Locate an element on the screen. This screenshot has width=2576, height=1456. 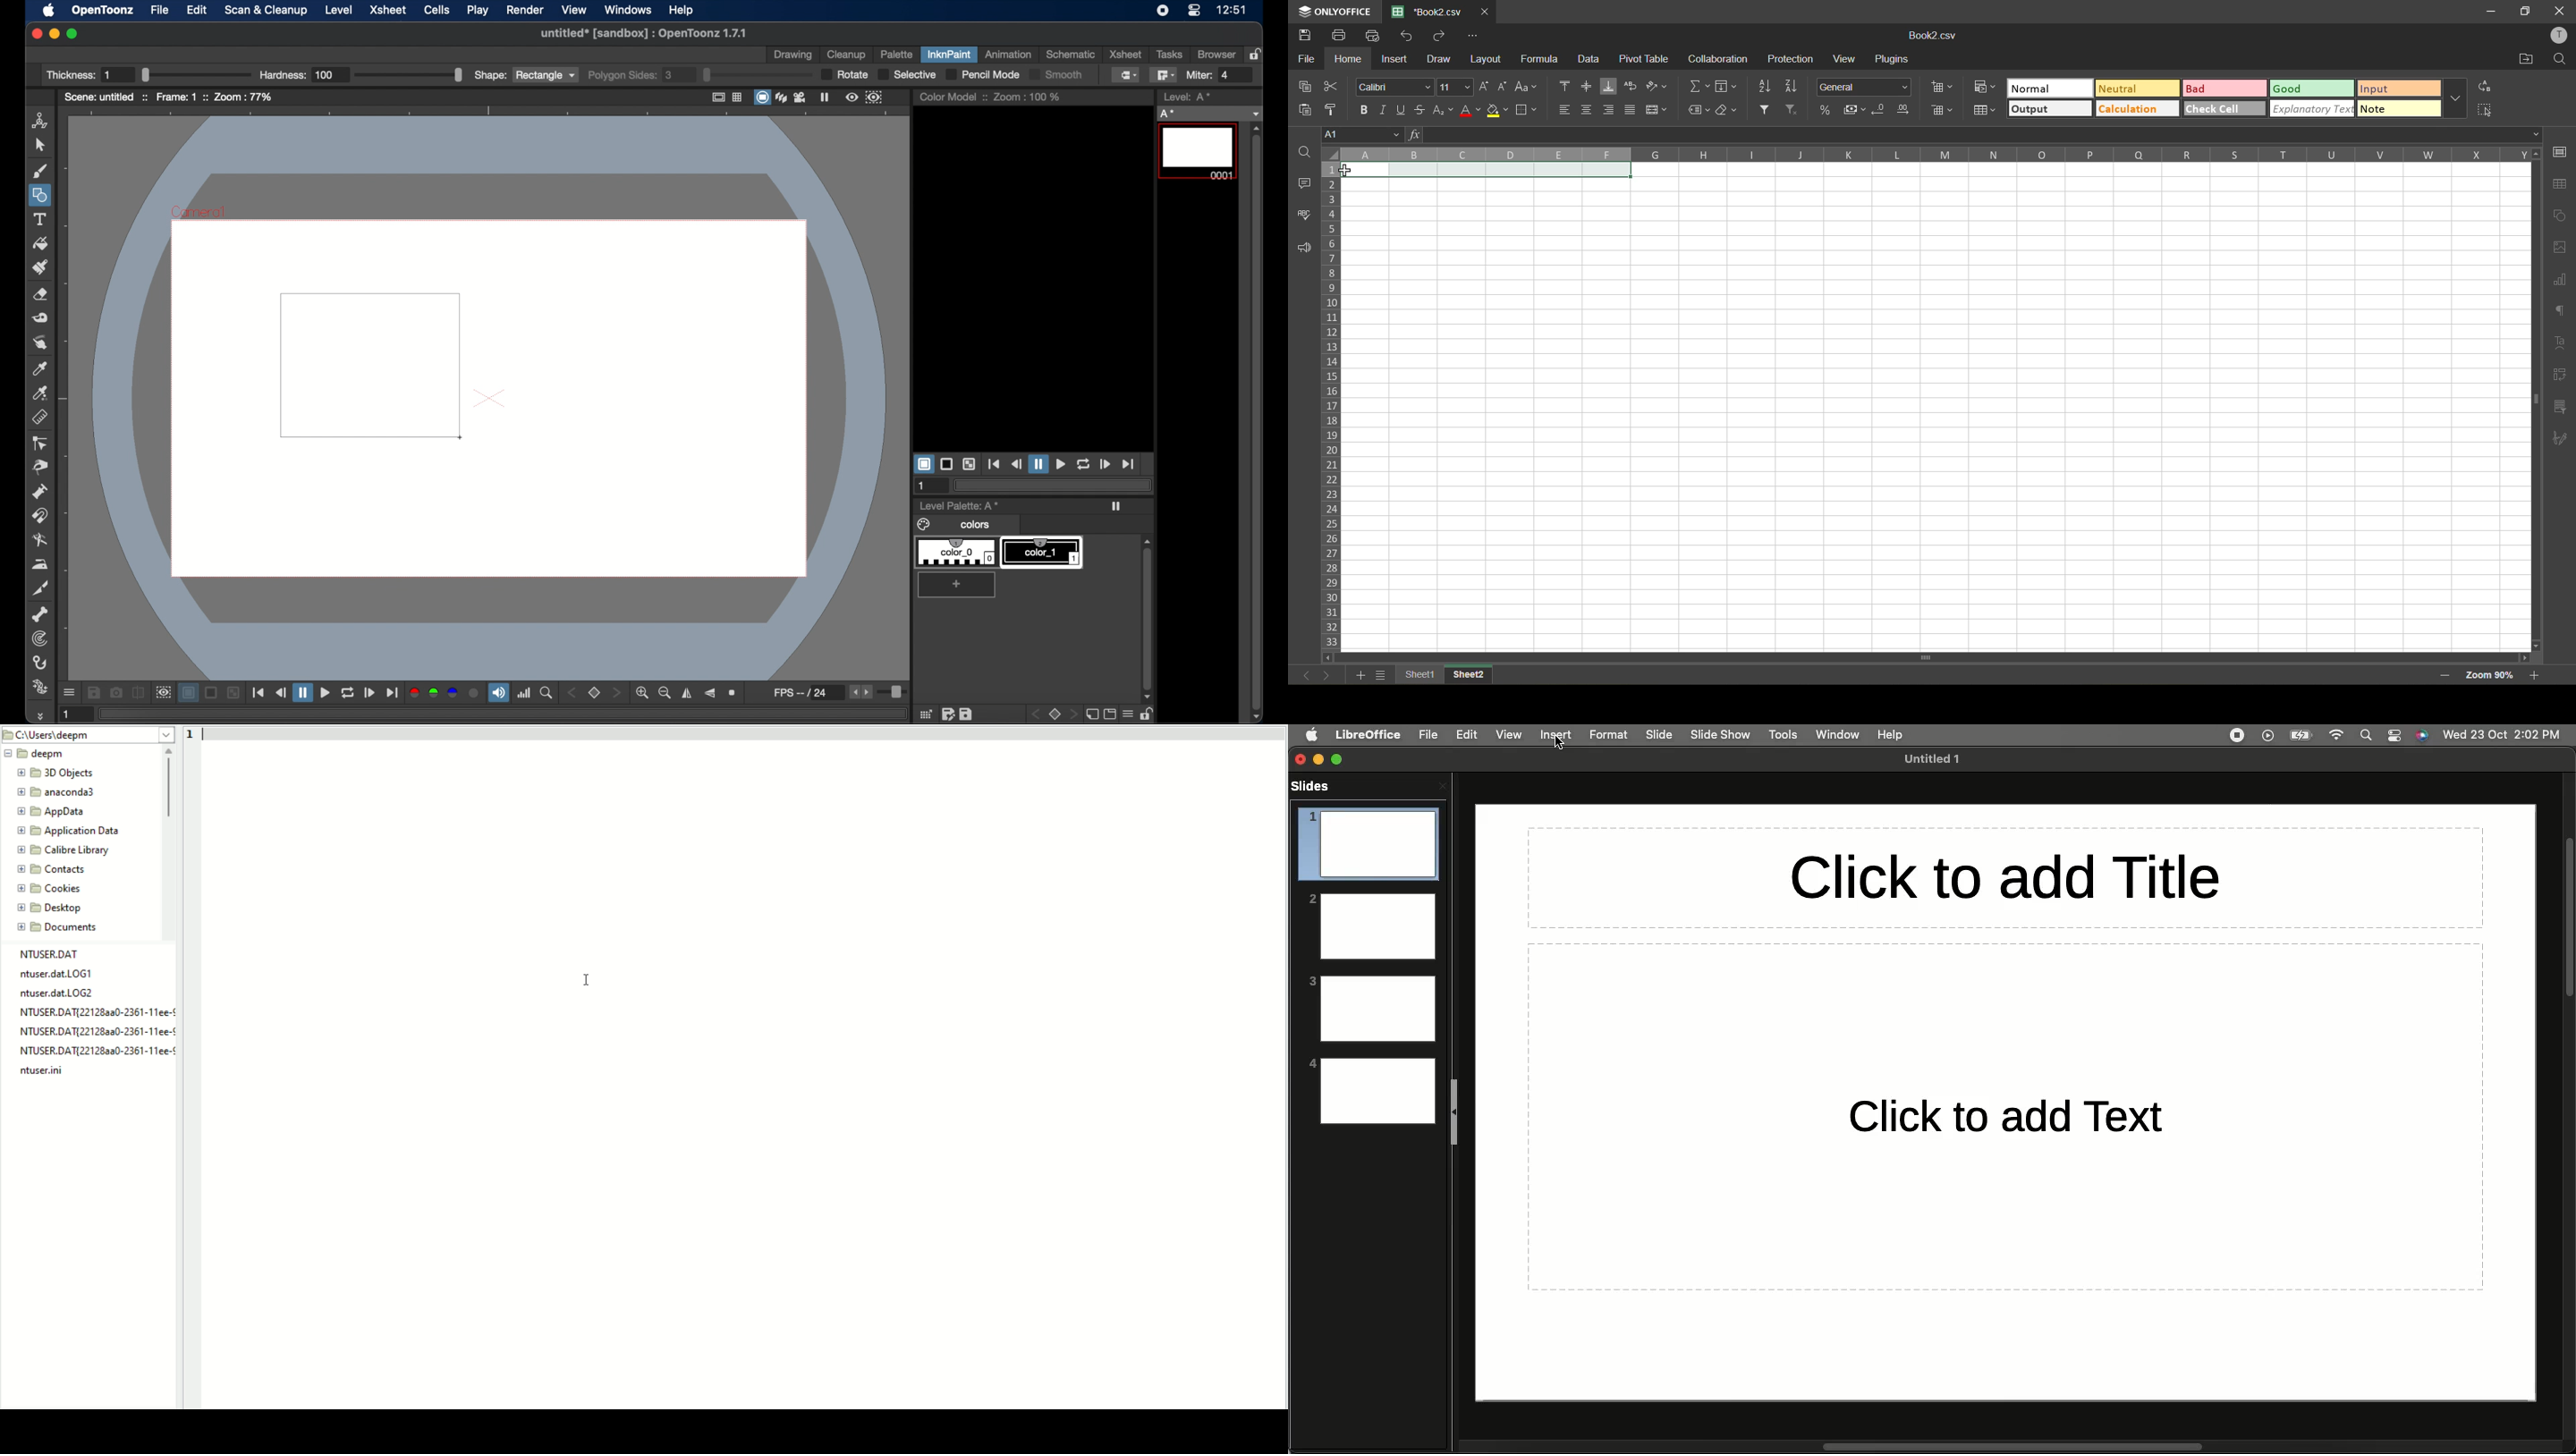
open is located at coordinates (1299, 150).